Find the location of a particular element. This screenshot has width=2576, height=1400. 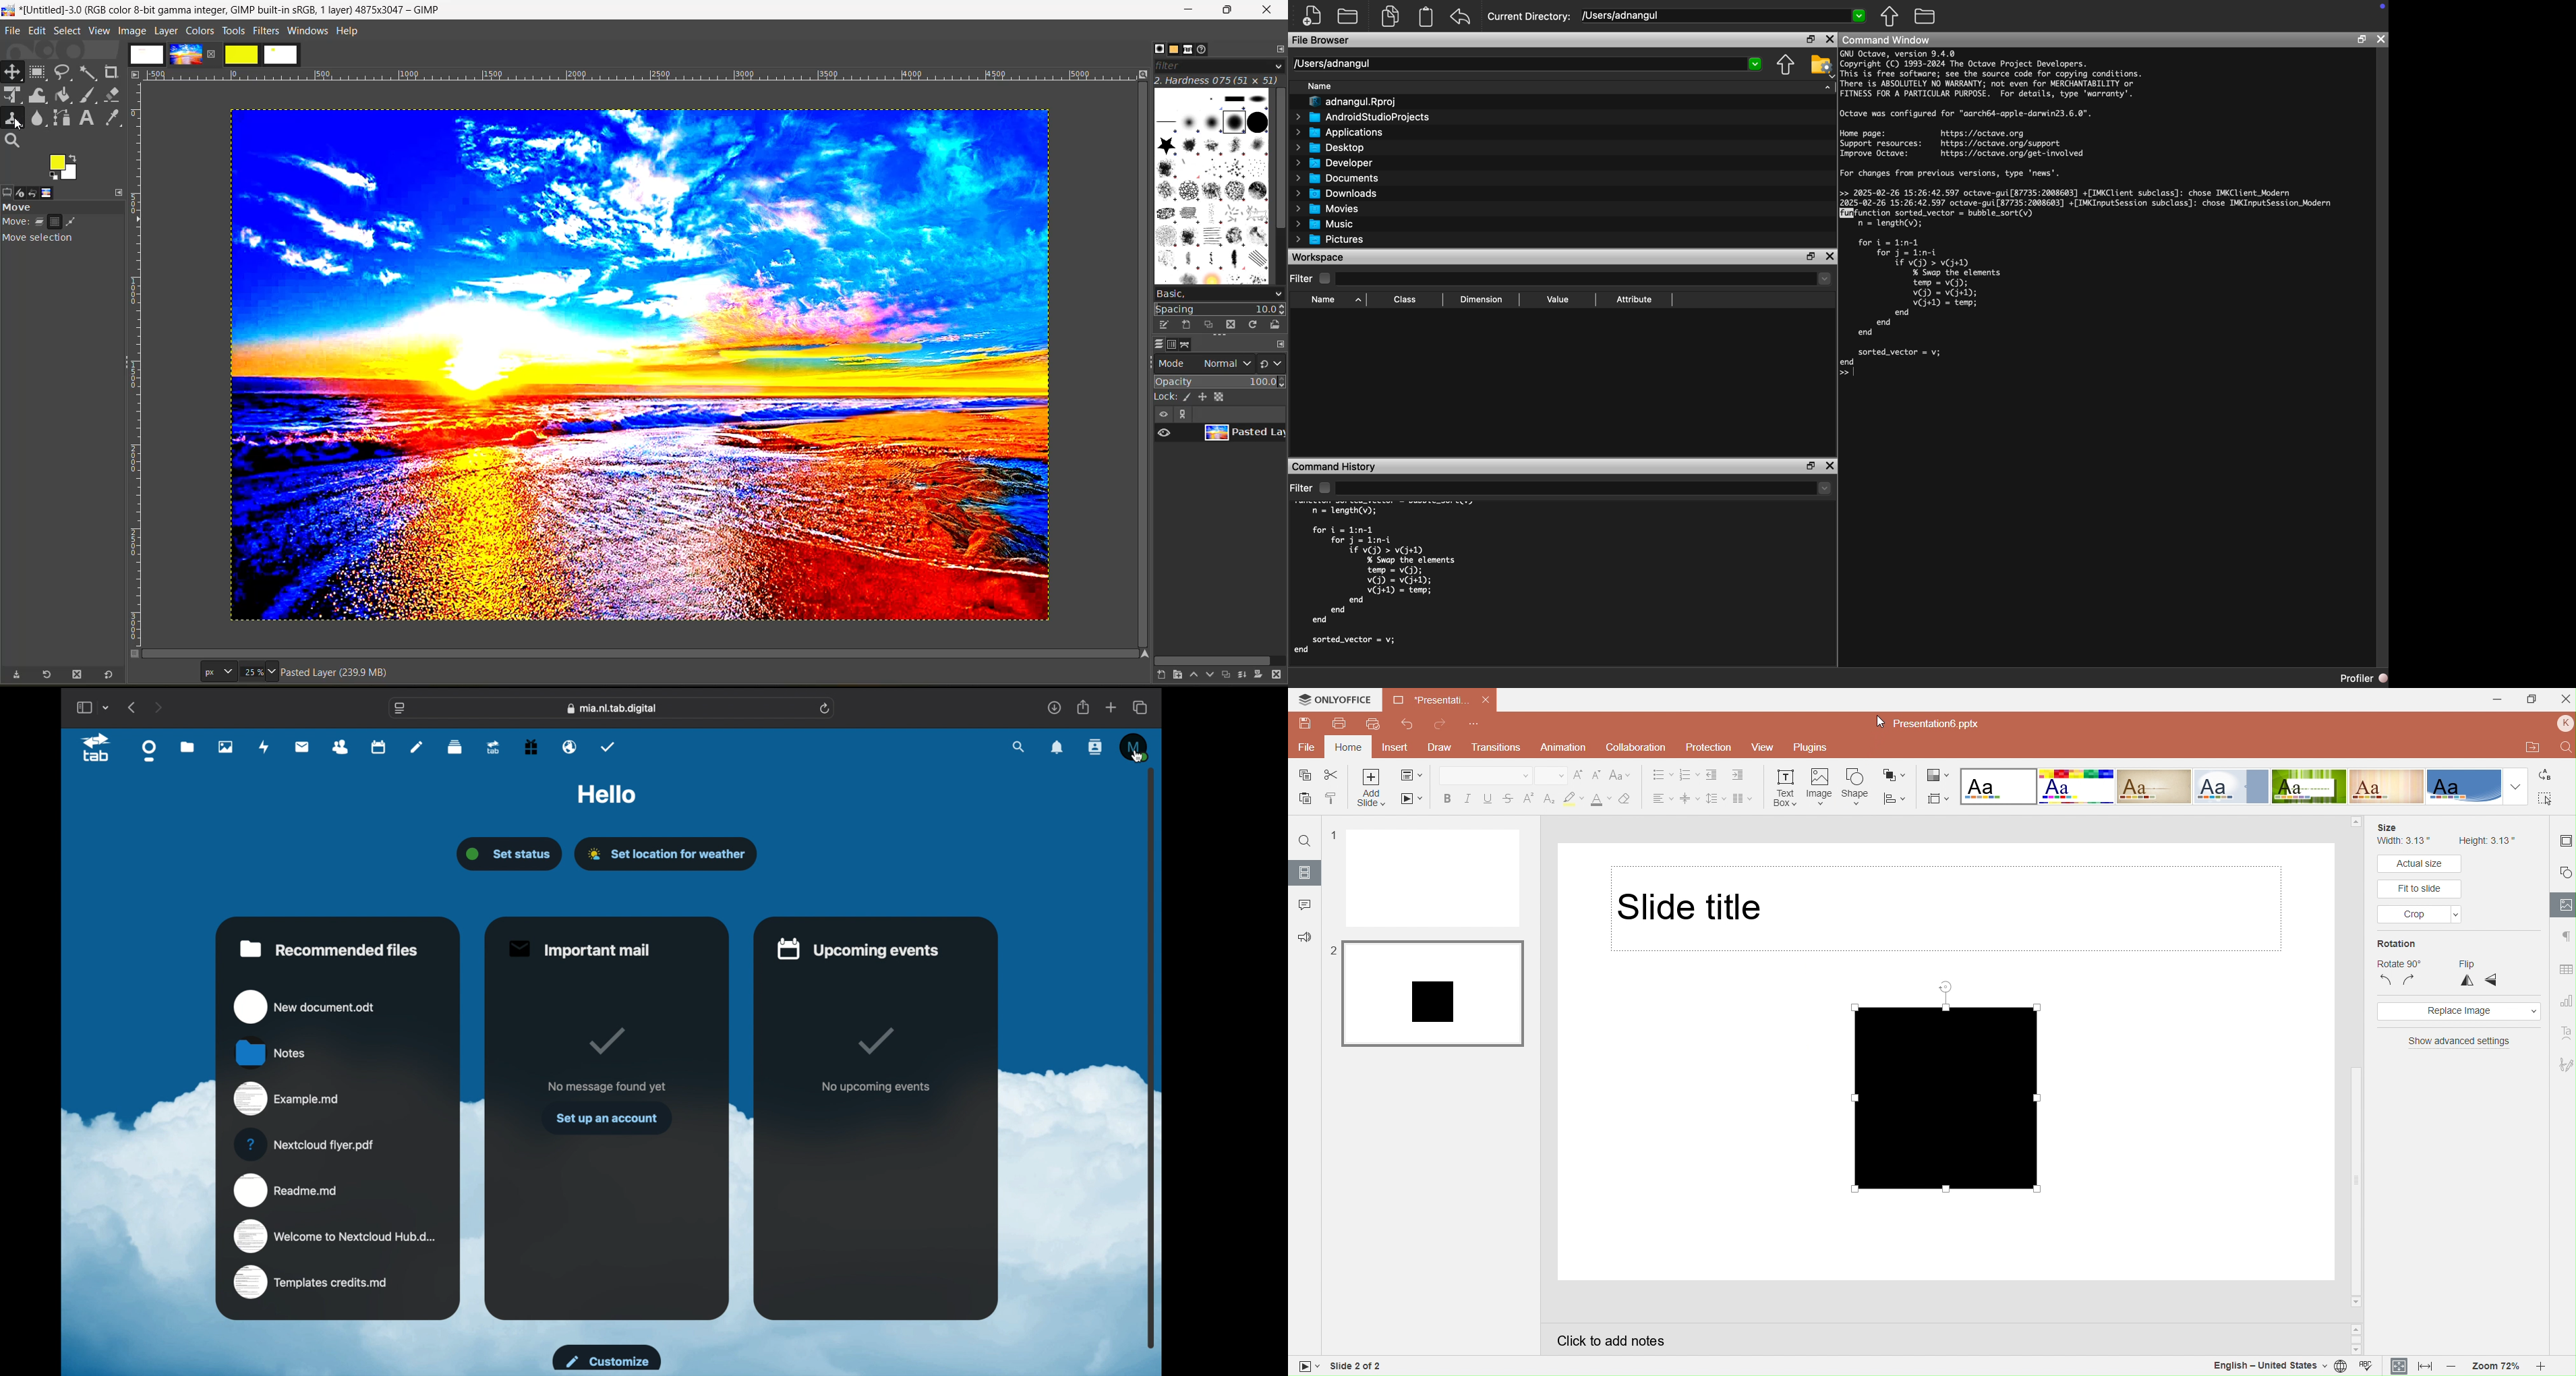

document history is located at coordinates (1208, 50).